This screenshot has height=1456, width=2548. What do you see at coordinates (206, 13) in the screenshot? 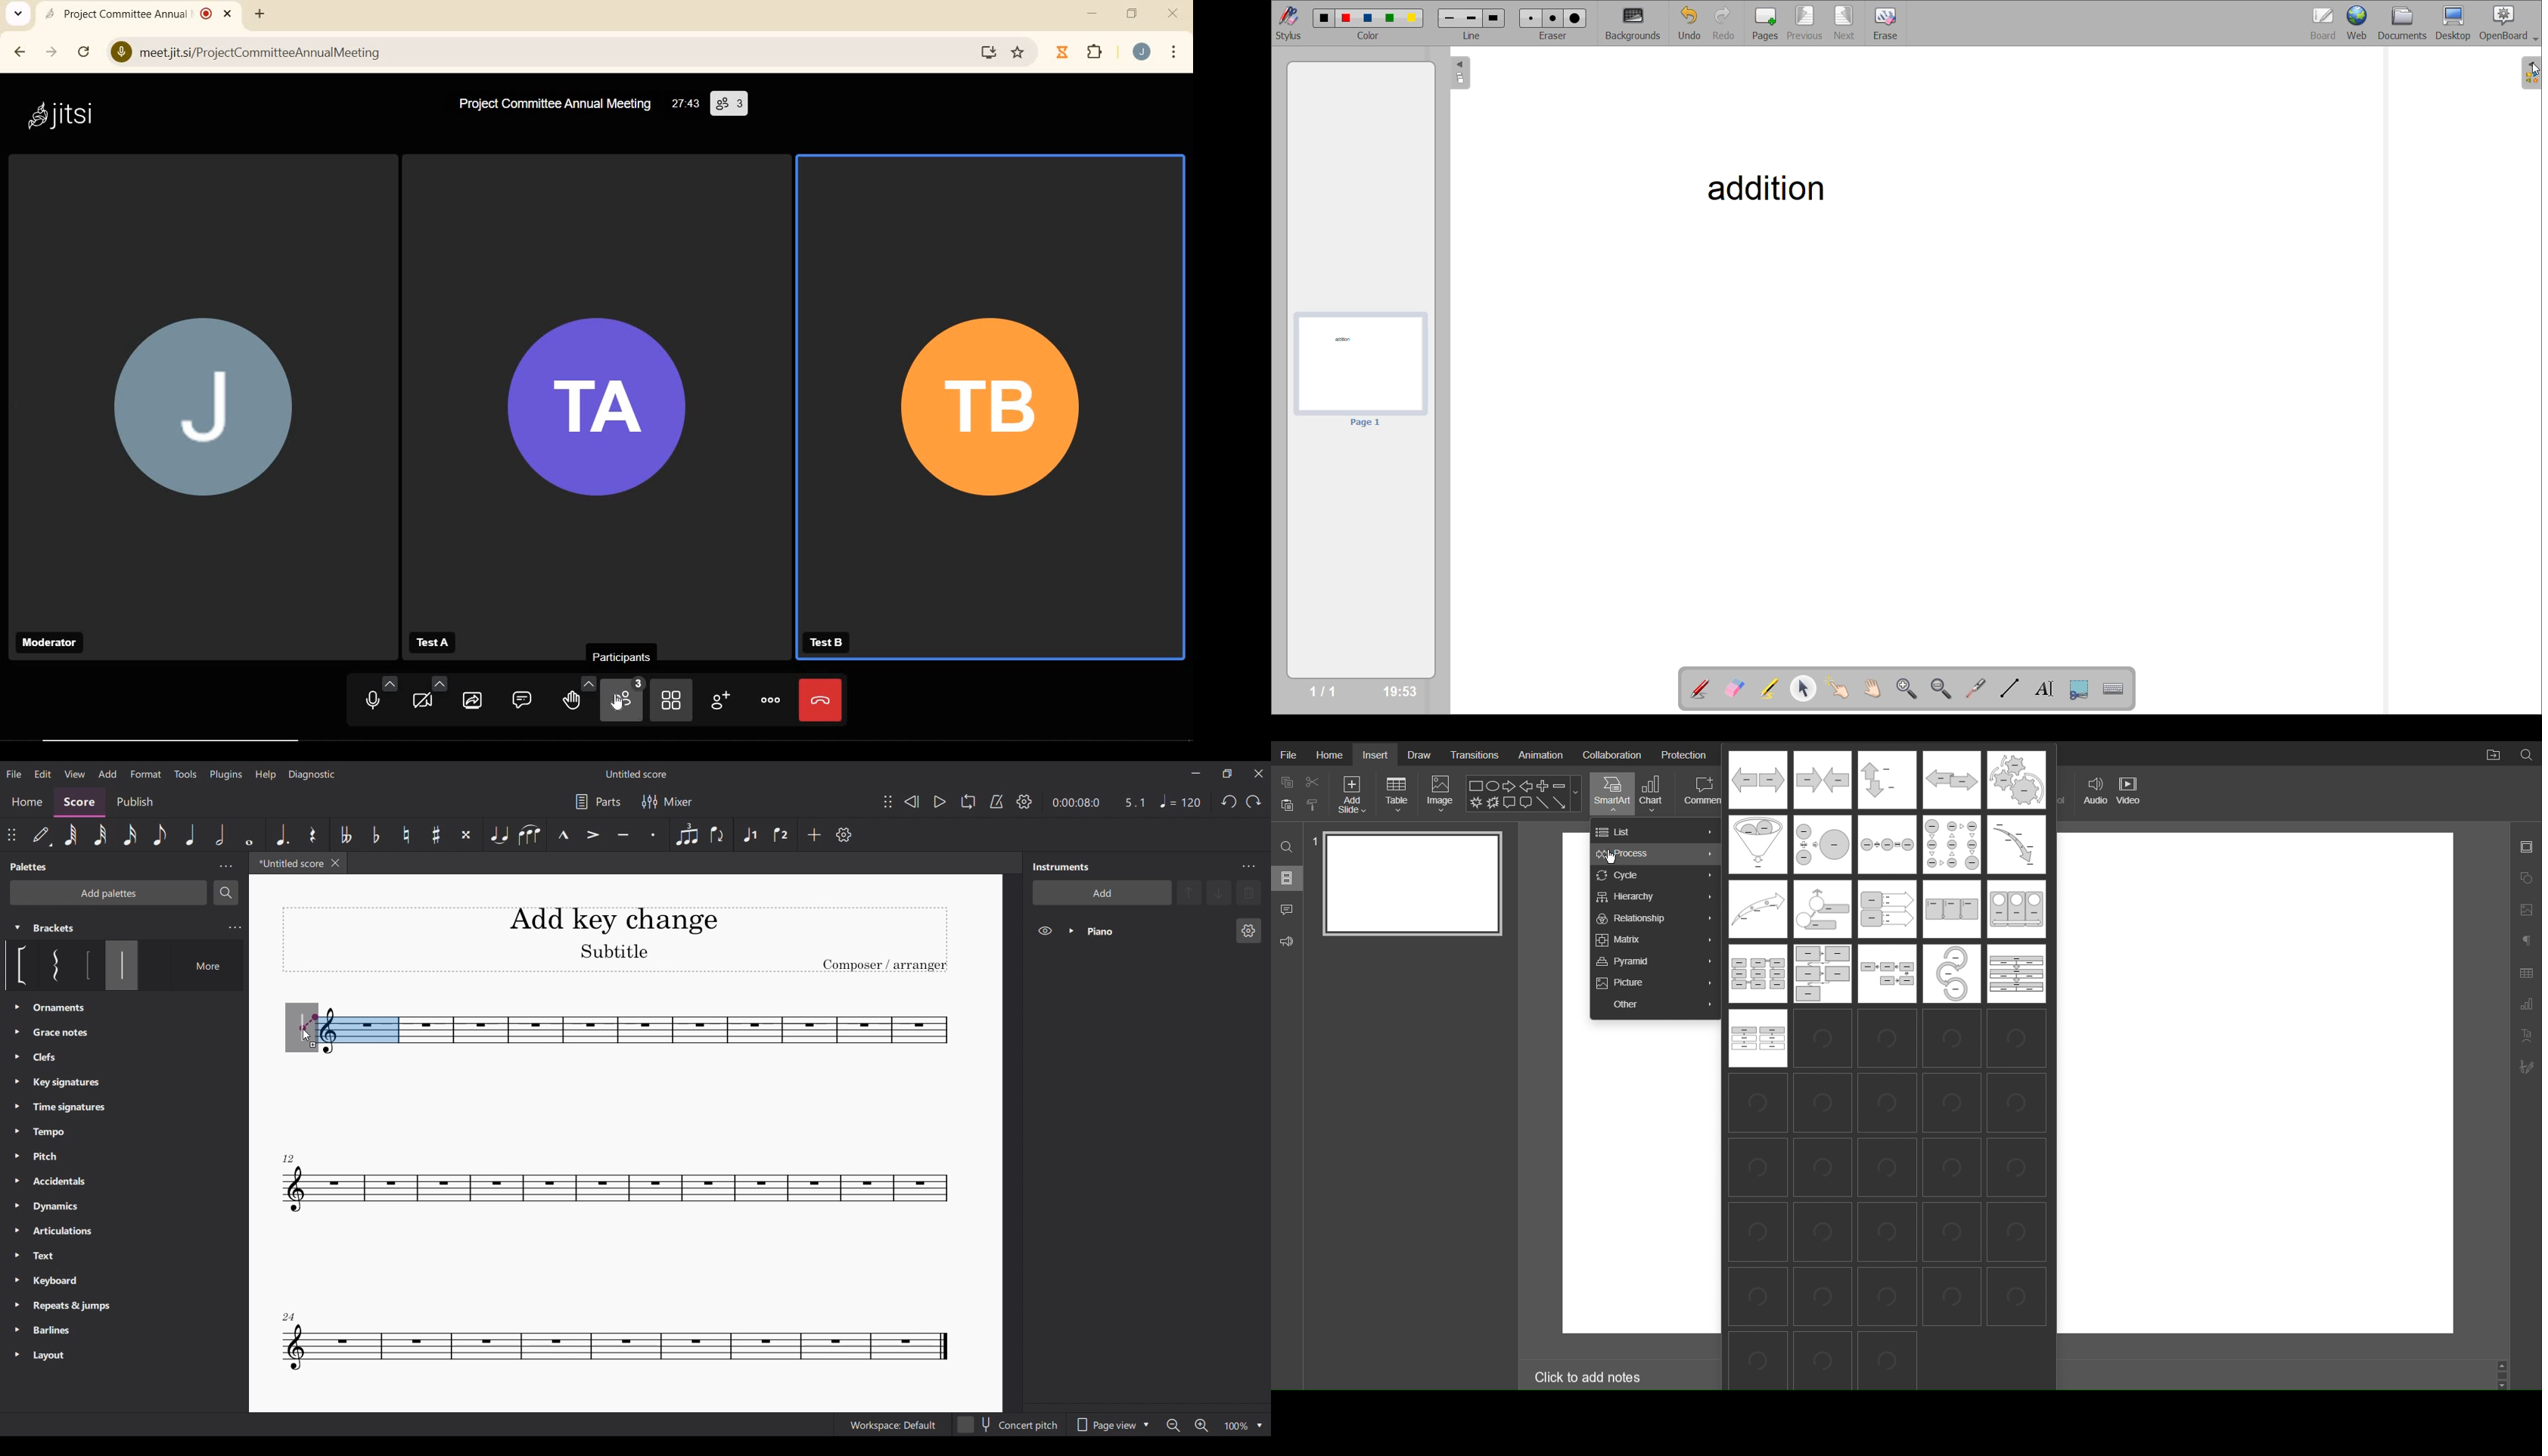
I see `recording` at bounding box center [206, 13].